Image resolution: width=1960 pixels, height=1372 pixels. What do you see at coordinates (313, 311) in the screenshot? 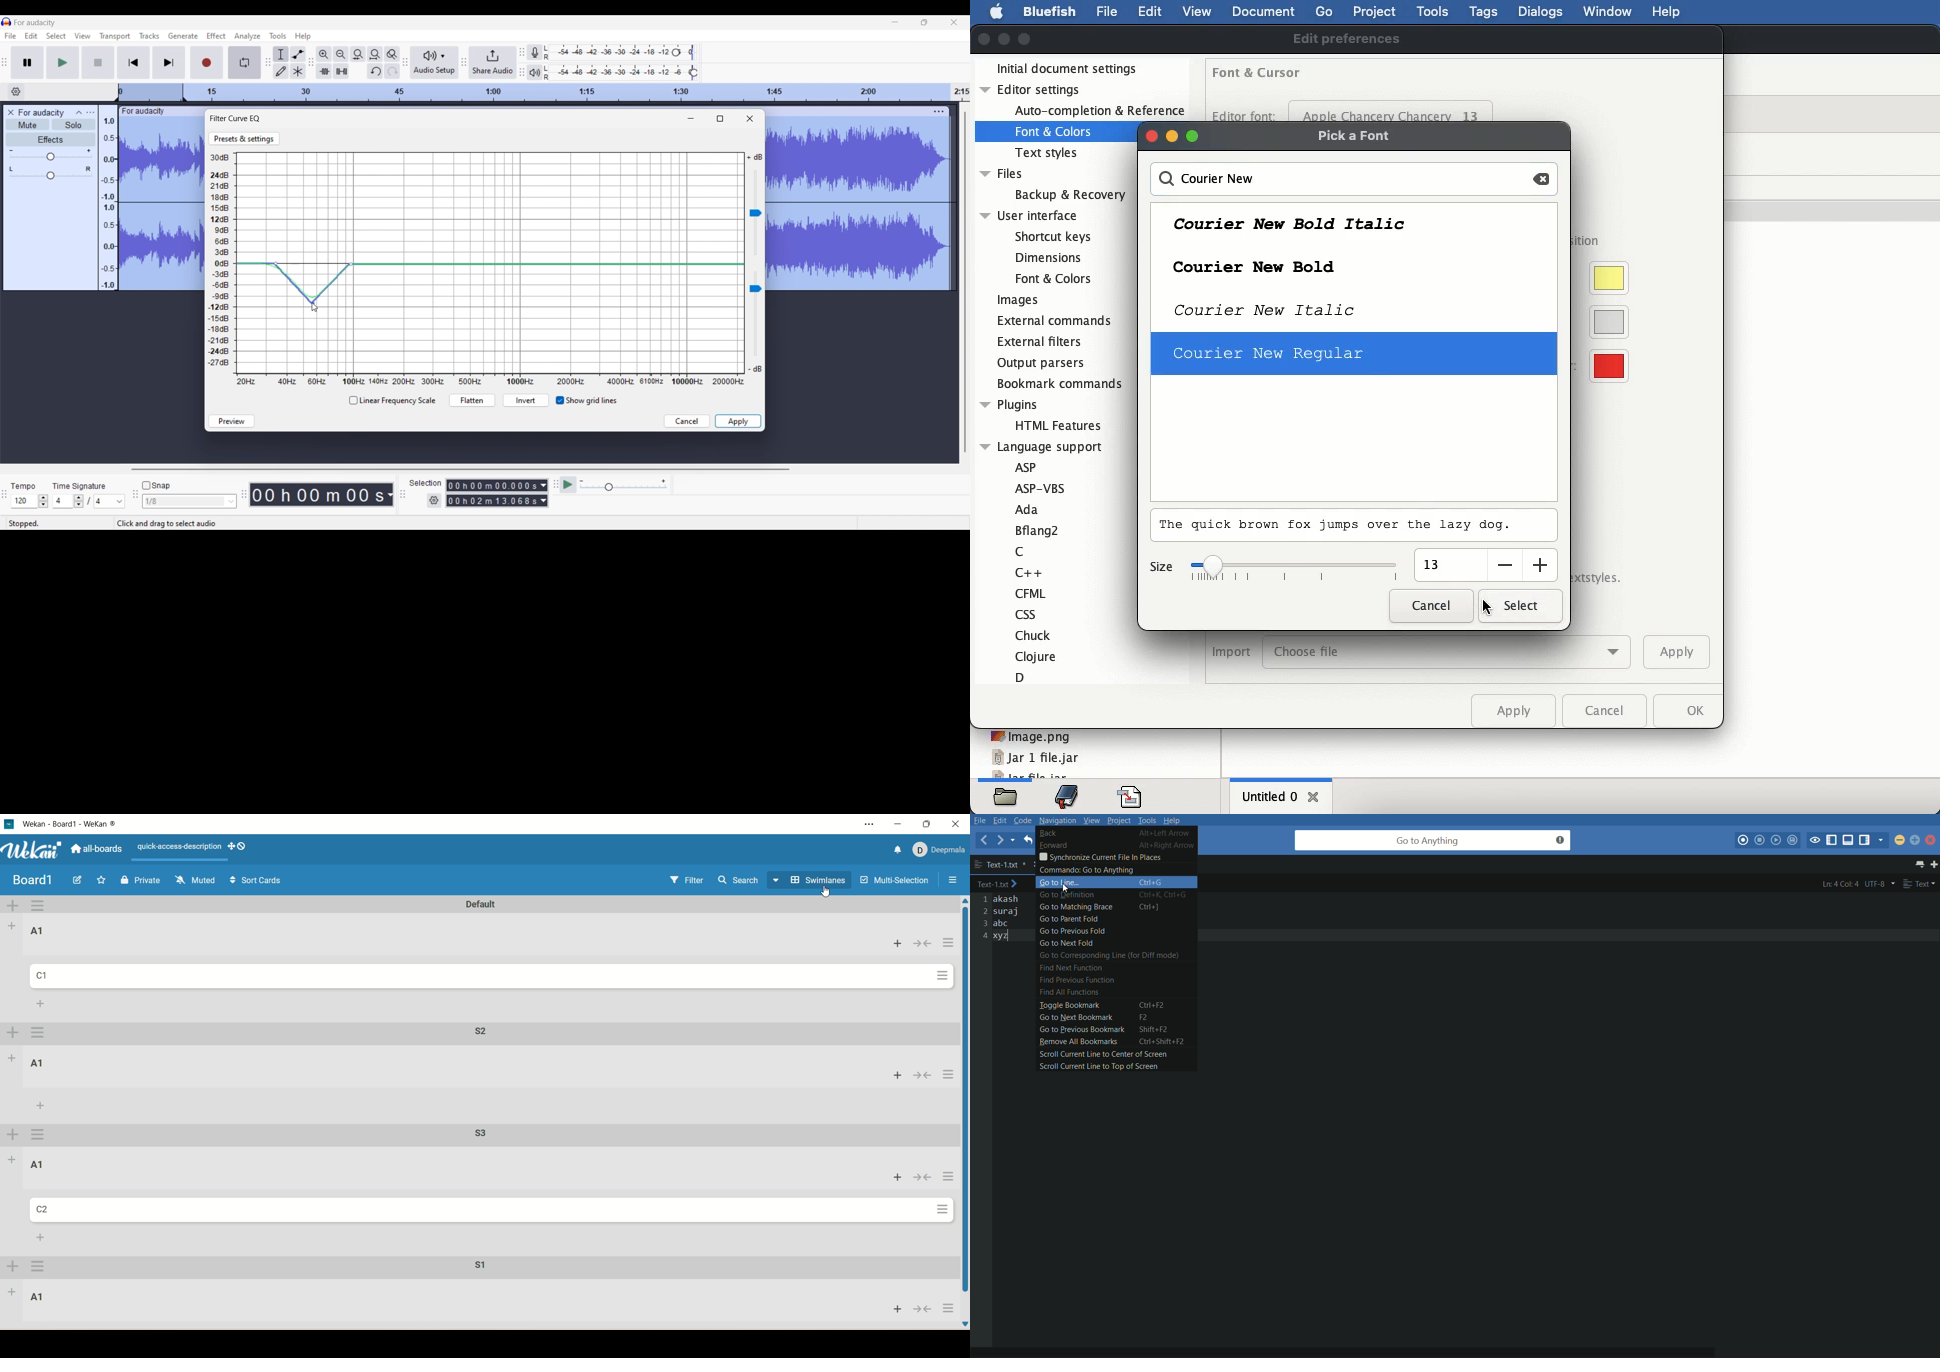
I see `Cursor clicking on curve` at bounding box center [313, 311].